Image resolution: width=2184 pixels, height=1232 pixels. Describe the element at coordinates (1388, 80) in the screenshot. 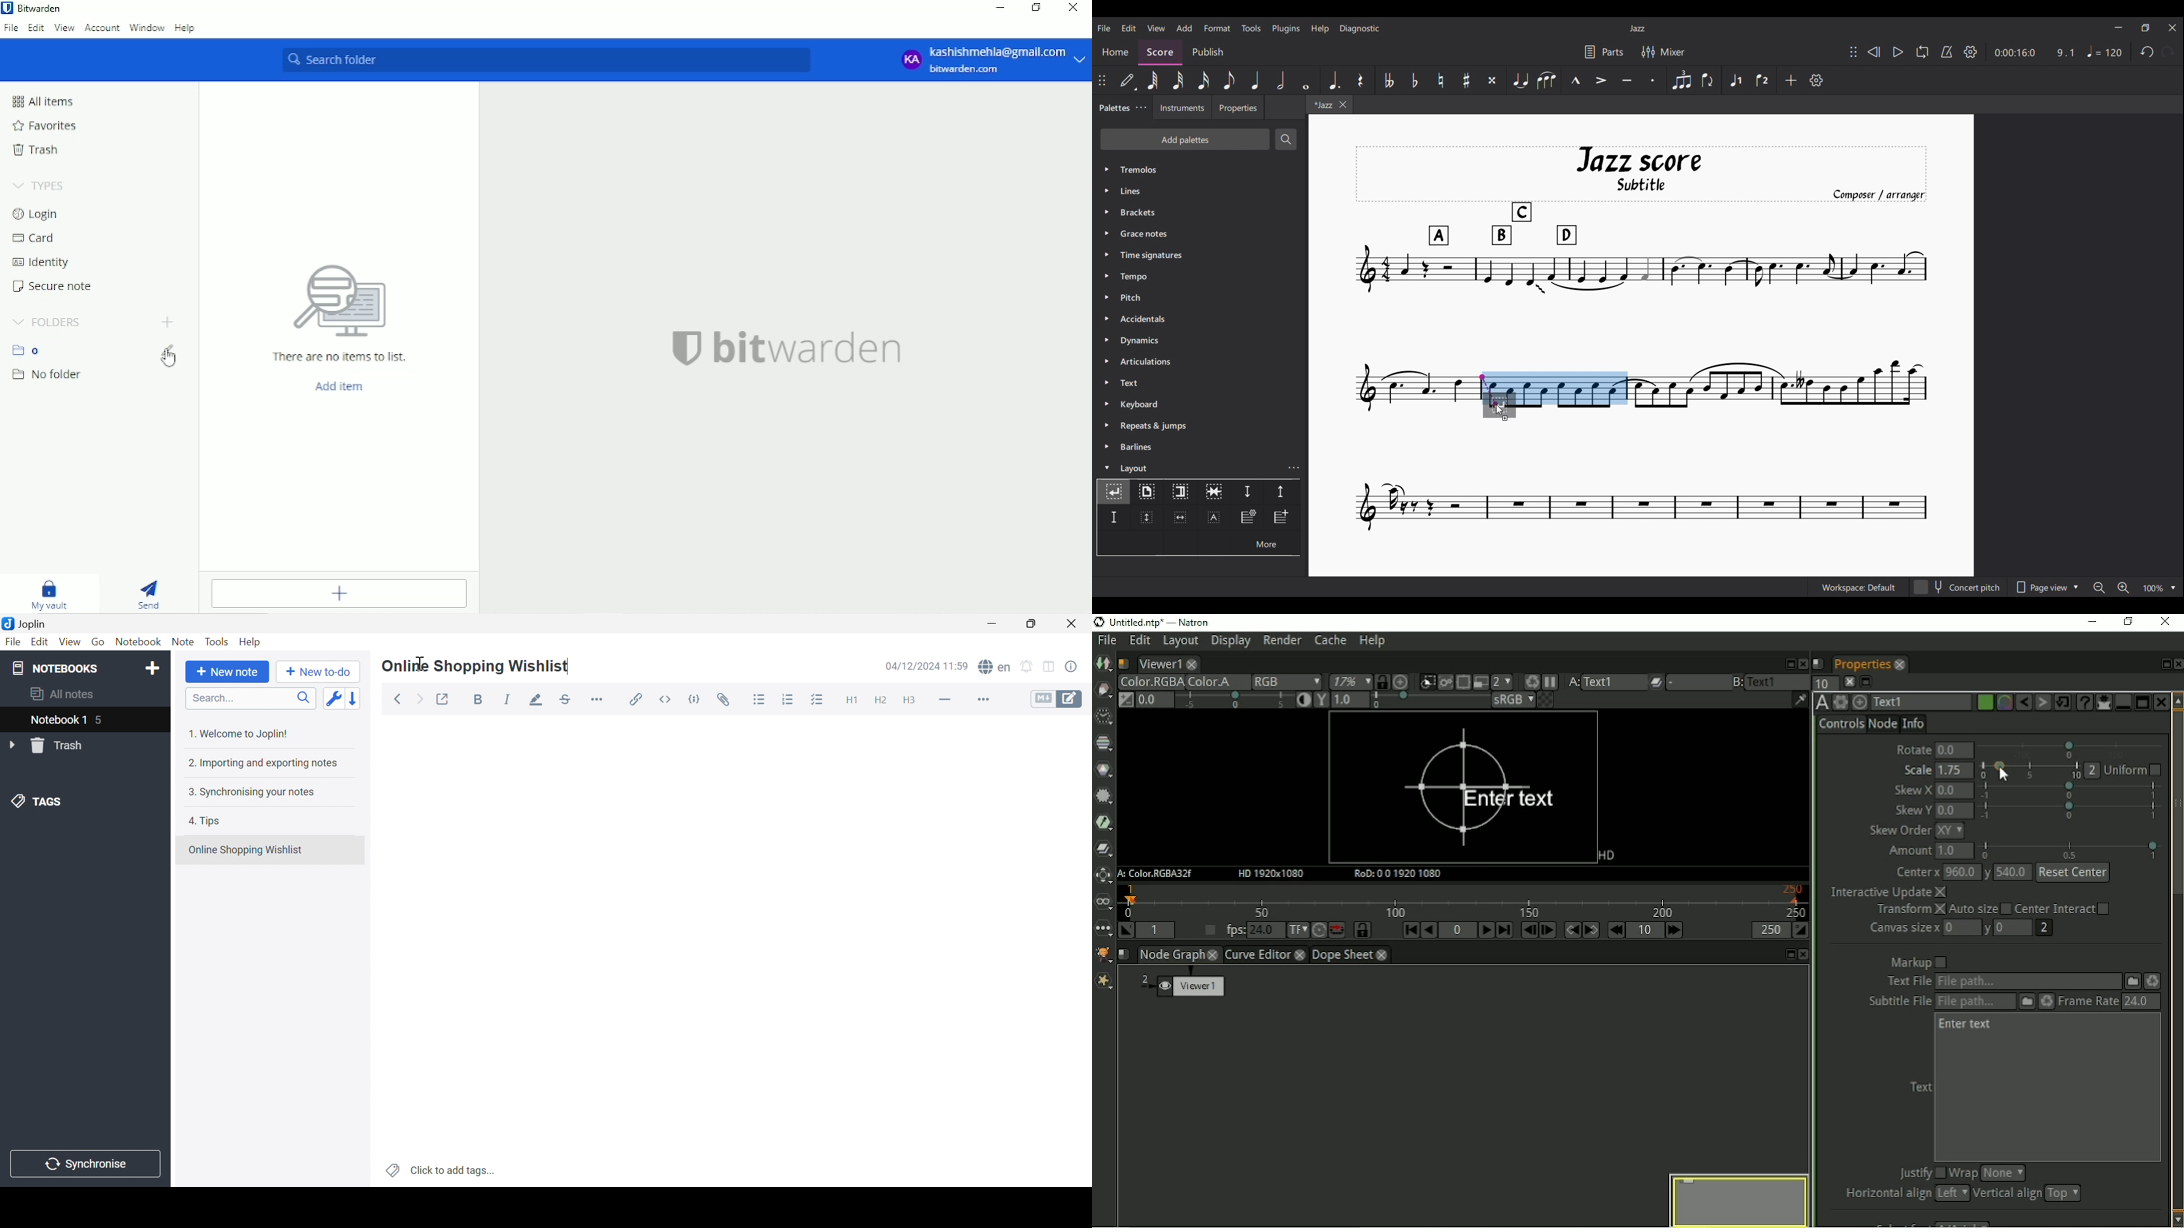

I see `Toggle double flat` at that location.